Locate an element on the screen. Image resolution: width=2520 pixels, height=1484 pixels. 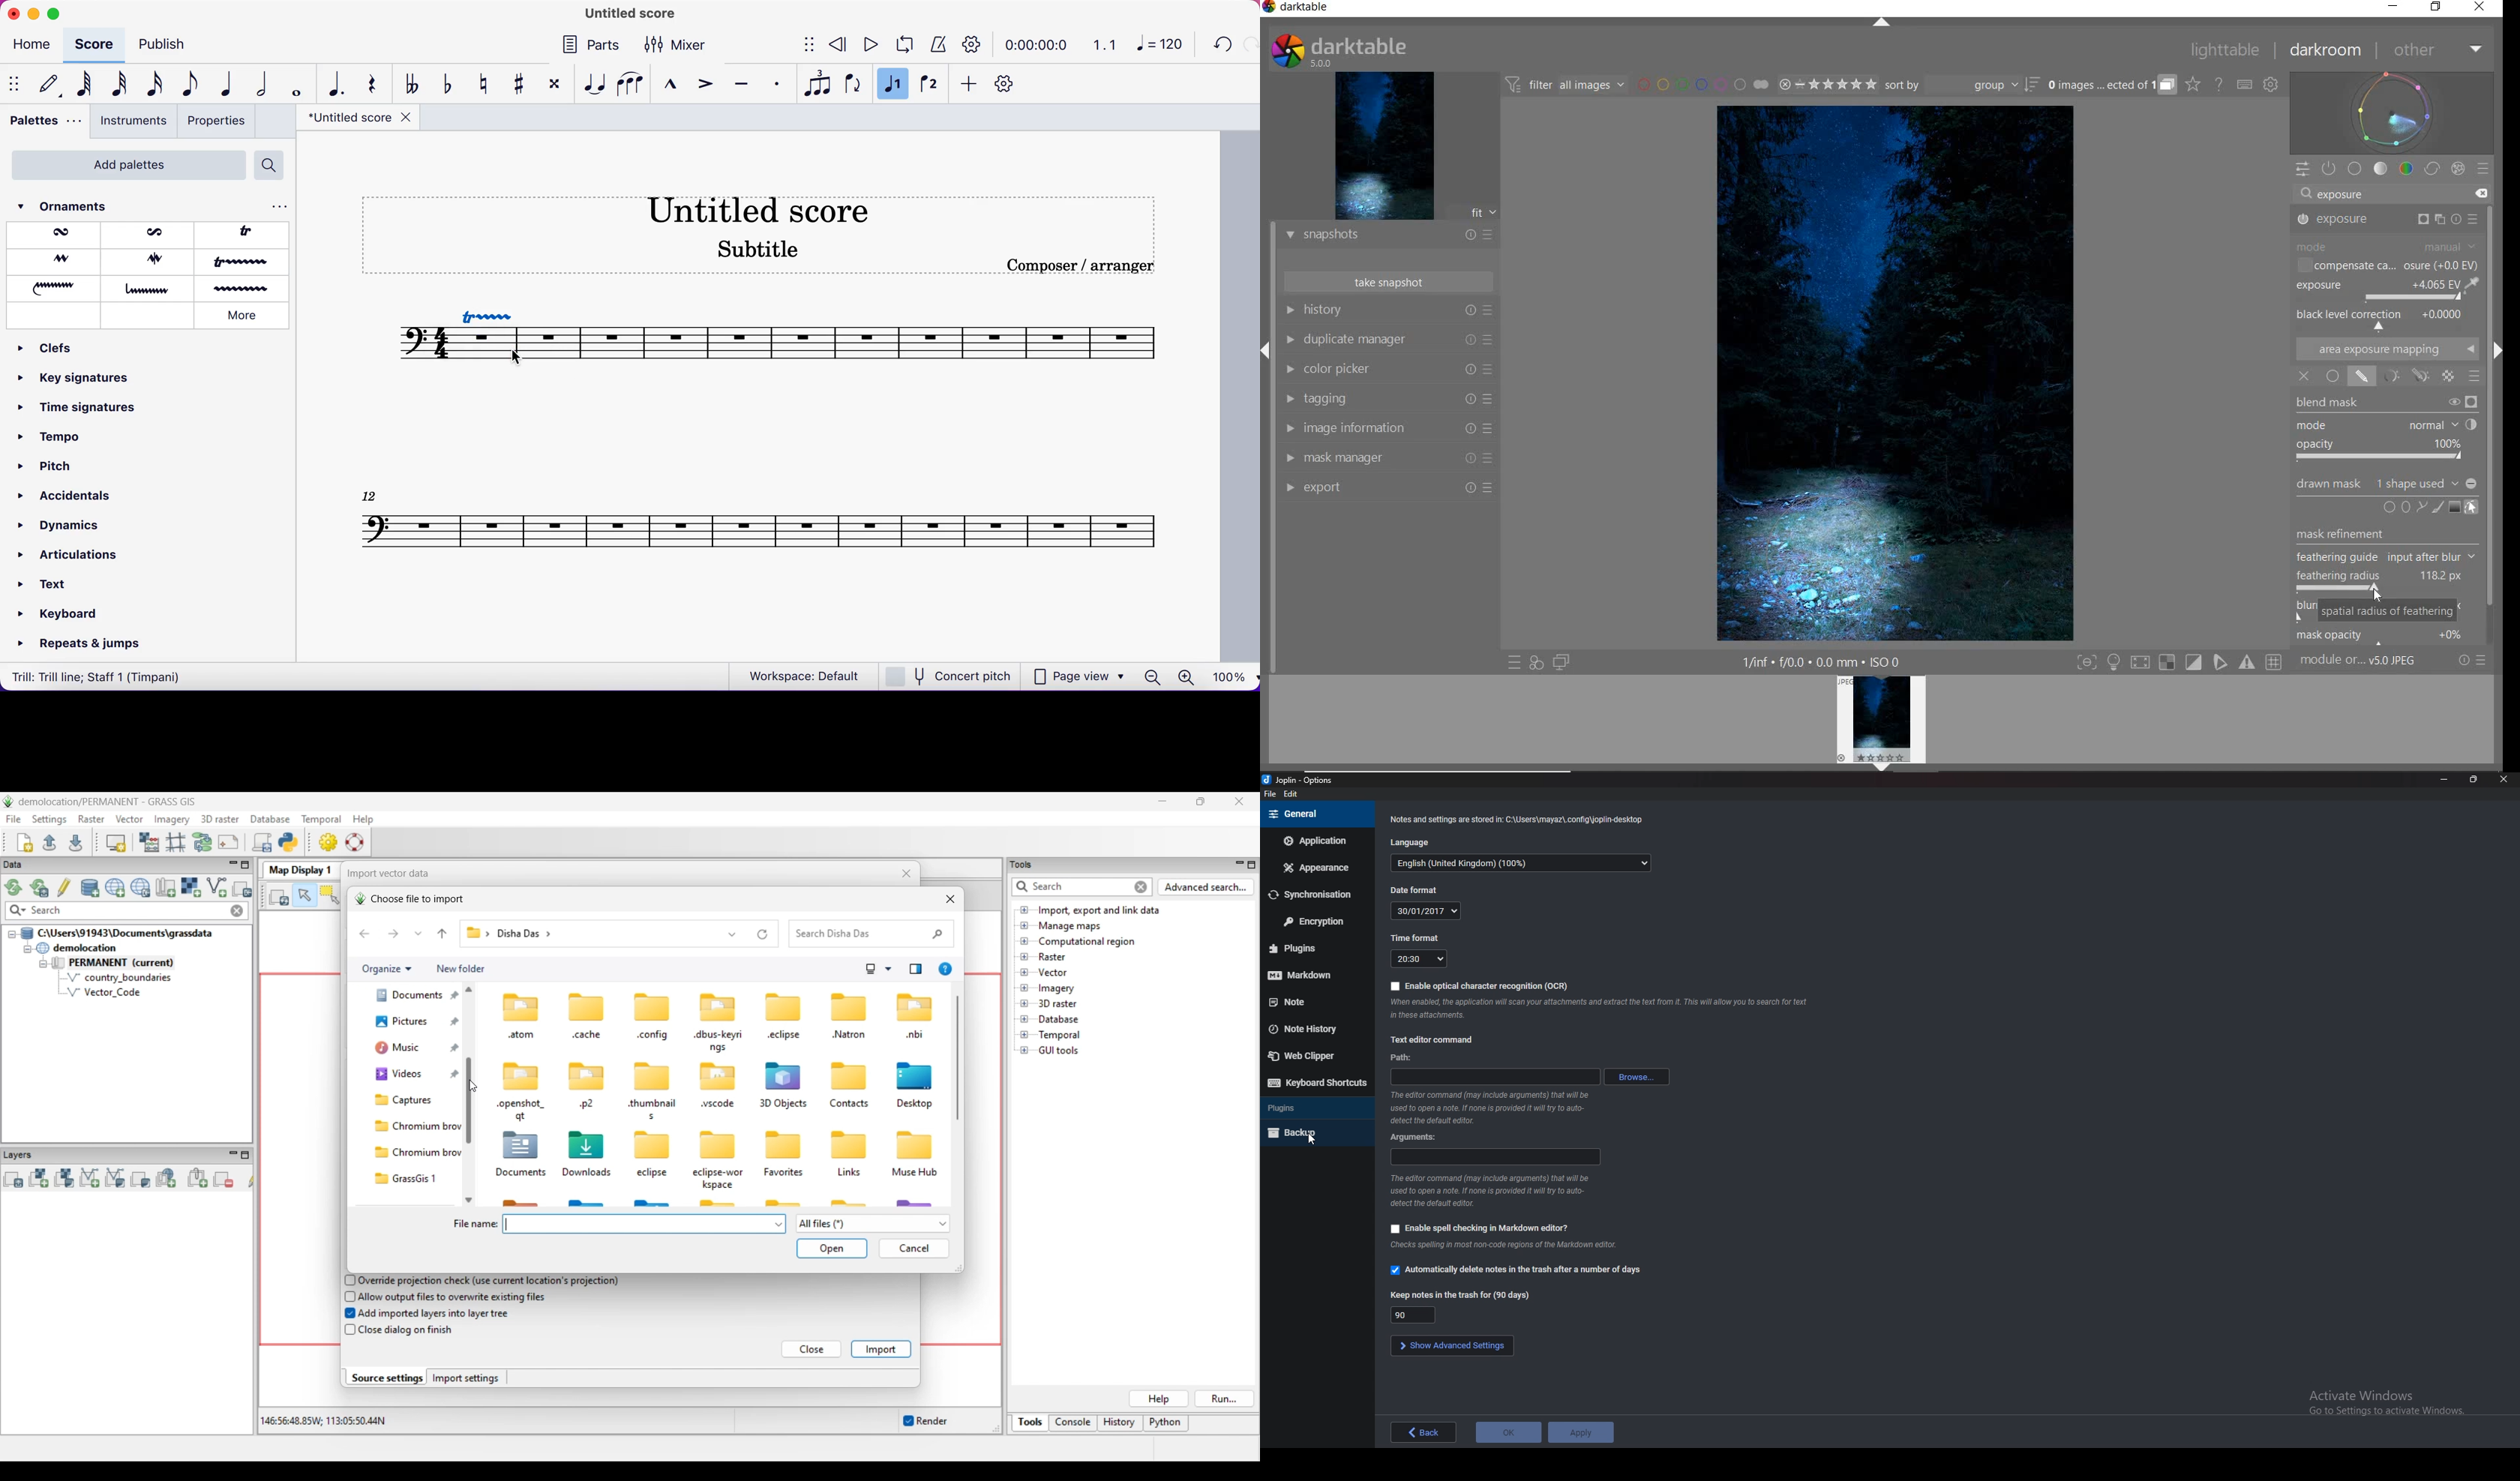
Automatically delete notes is located at coordinates (1515, 1270).